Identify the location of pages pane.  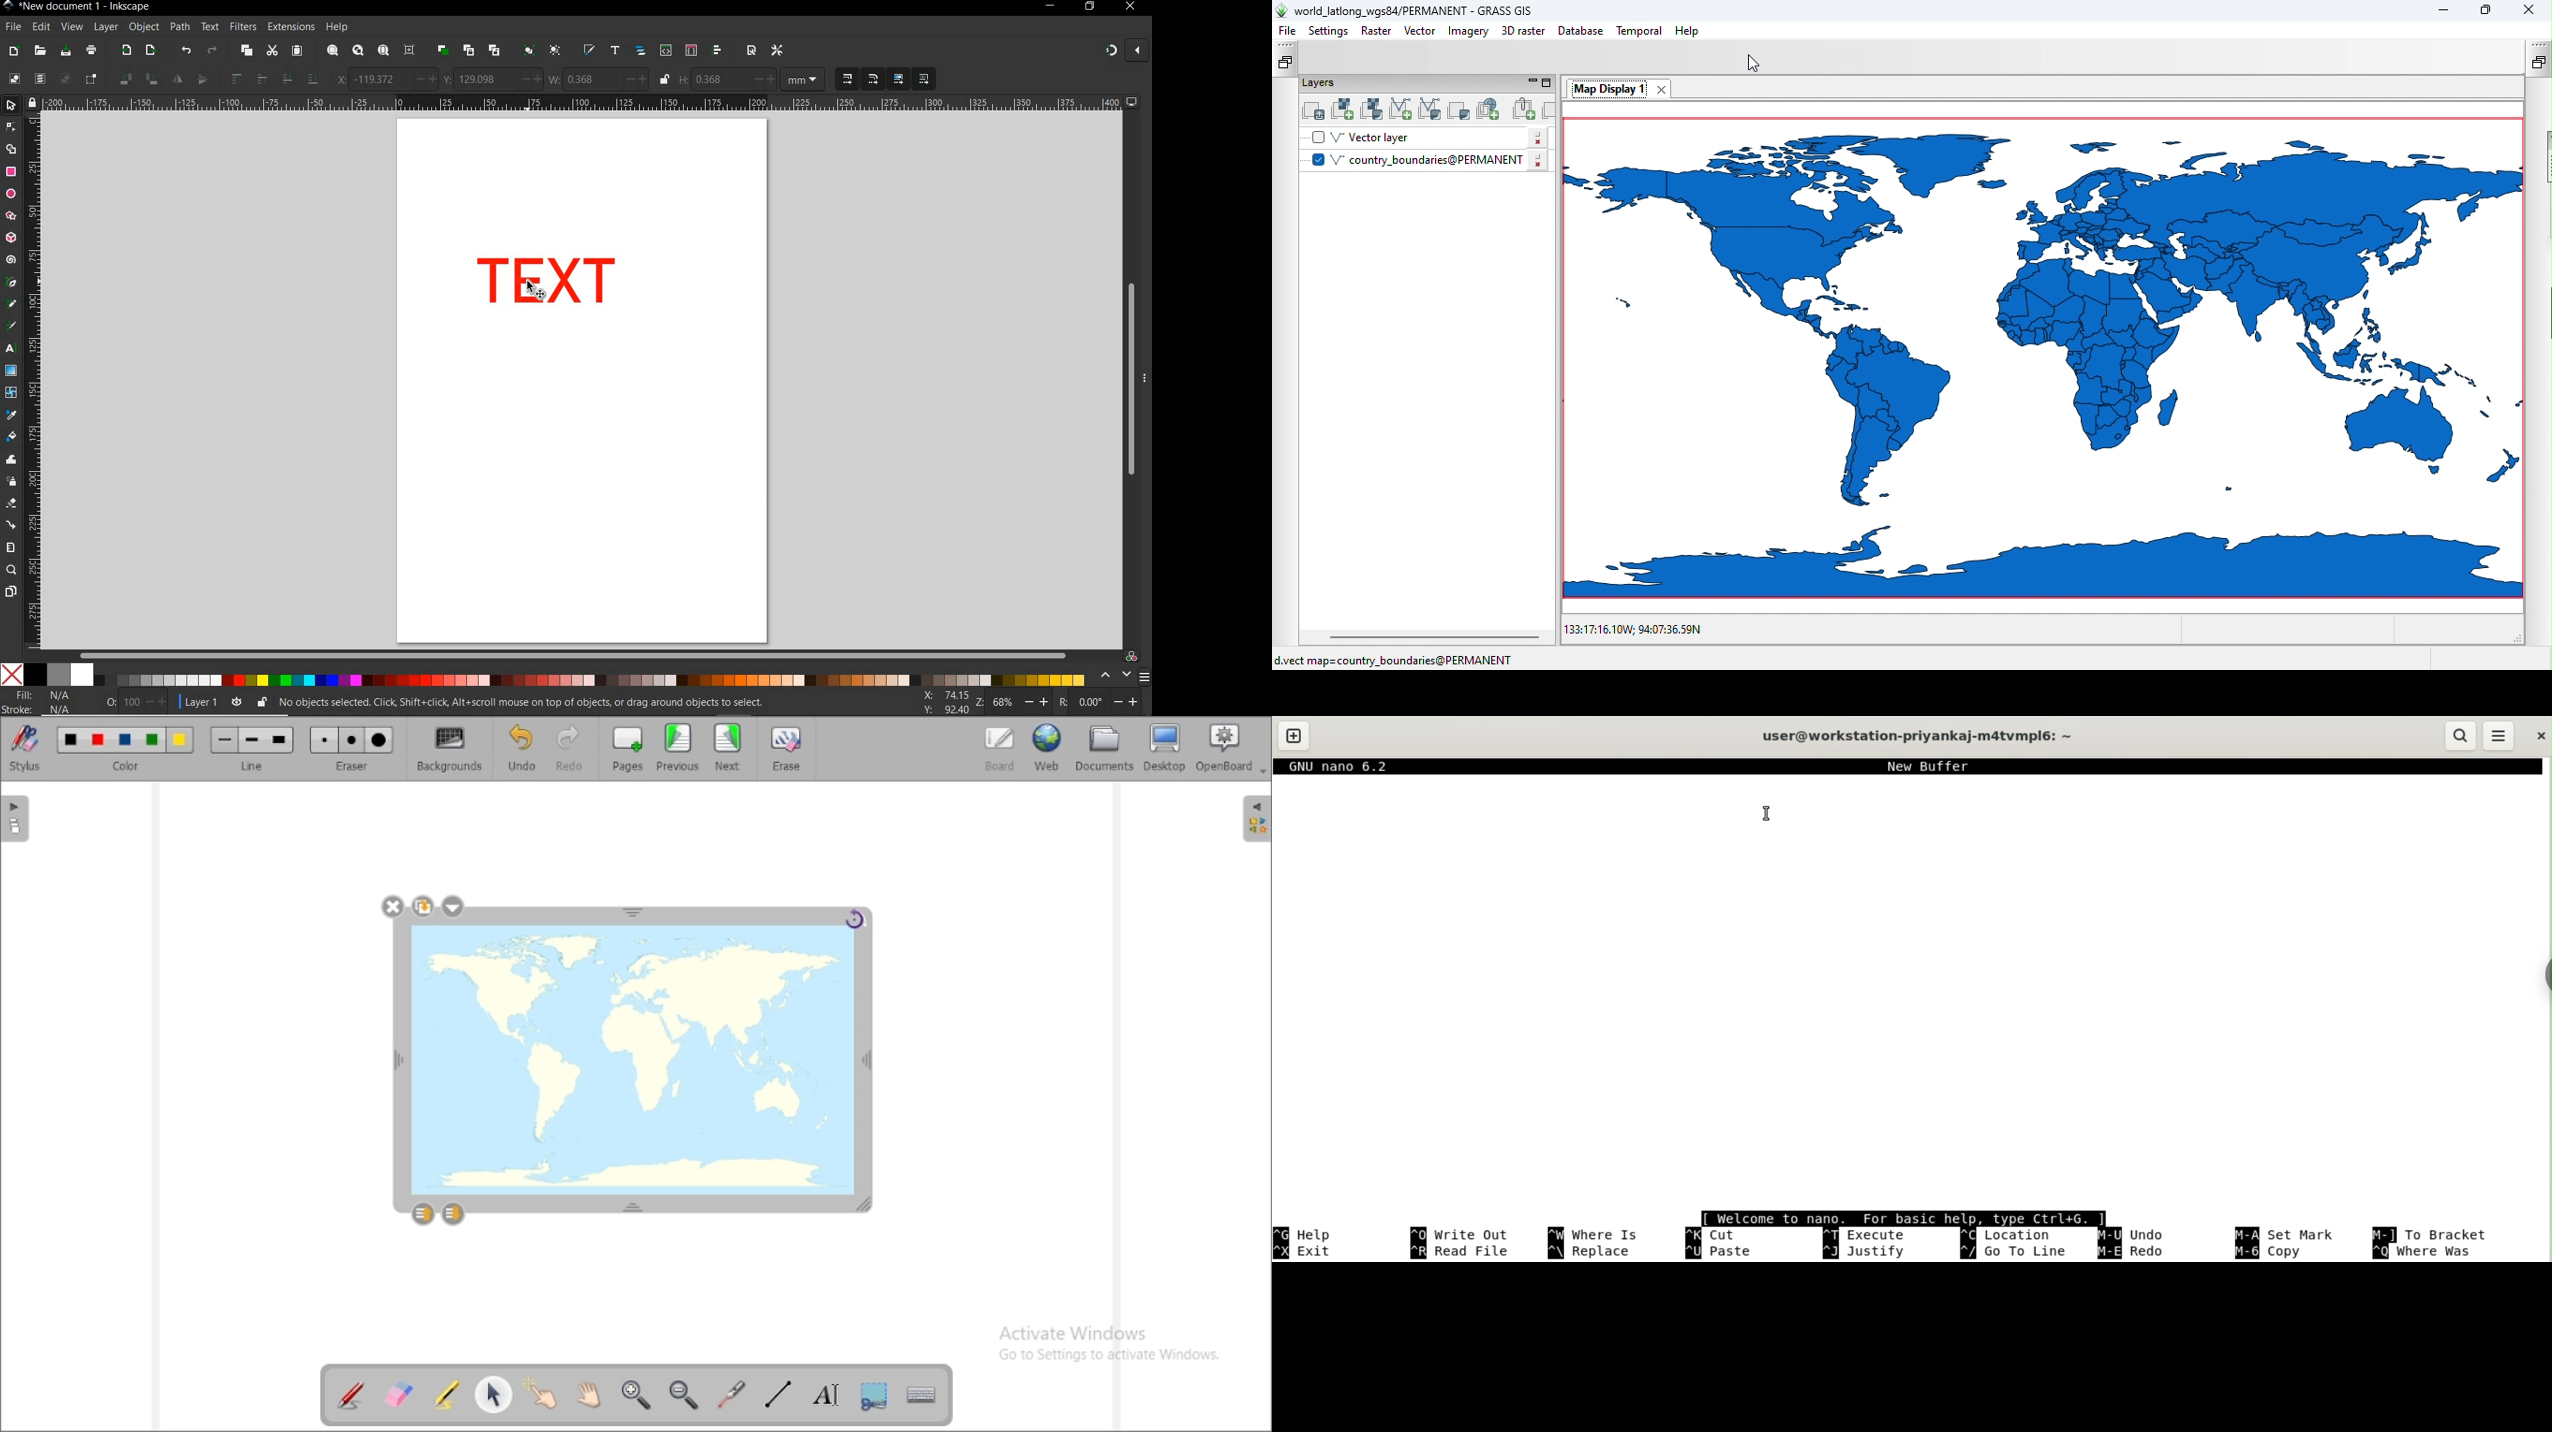
(16, 819).